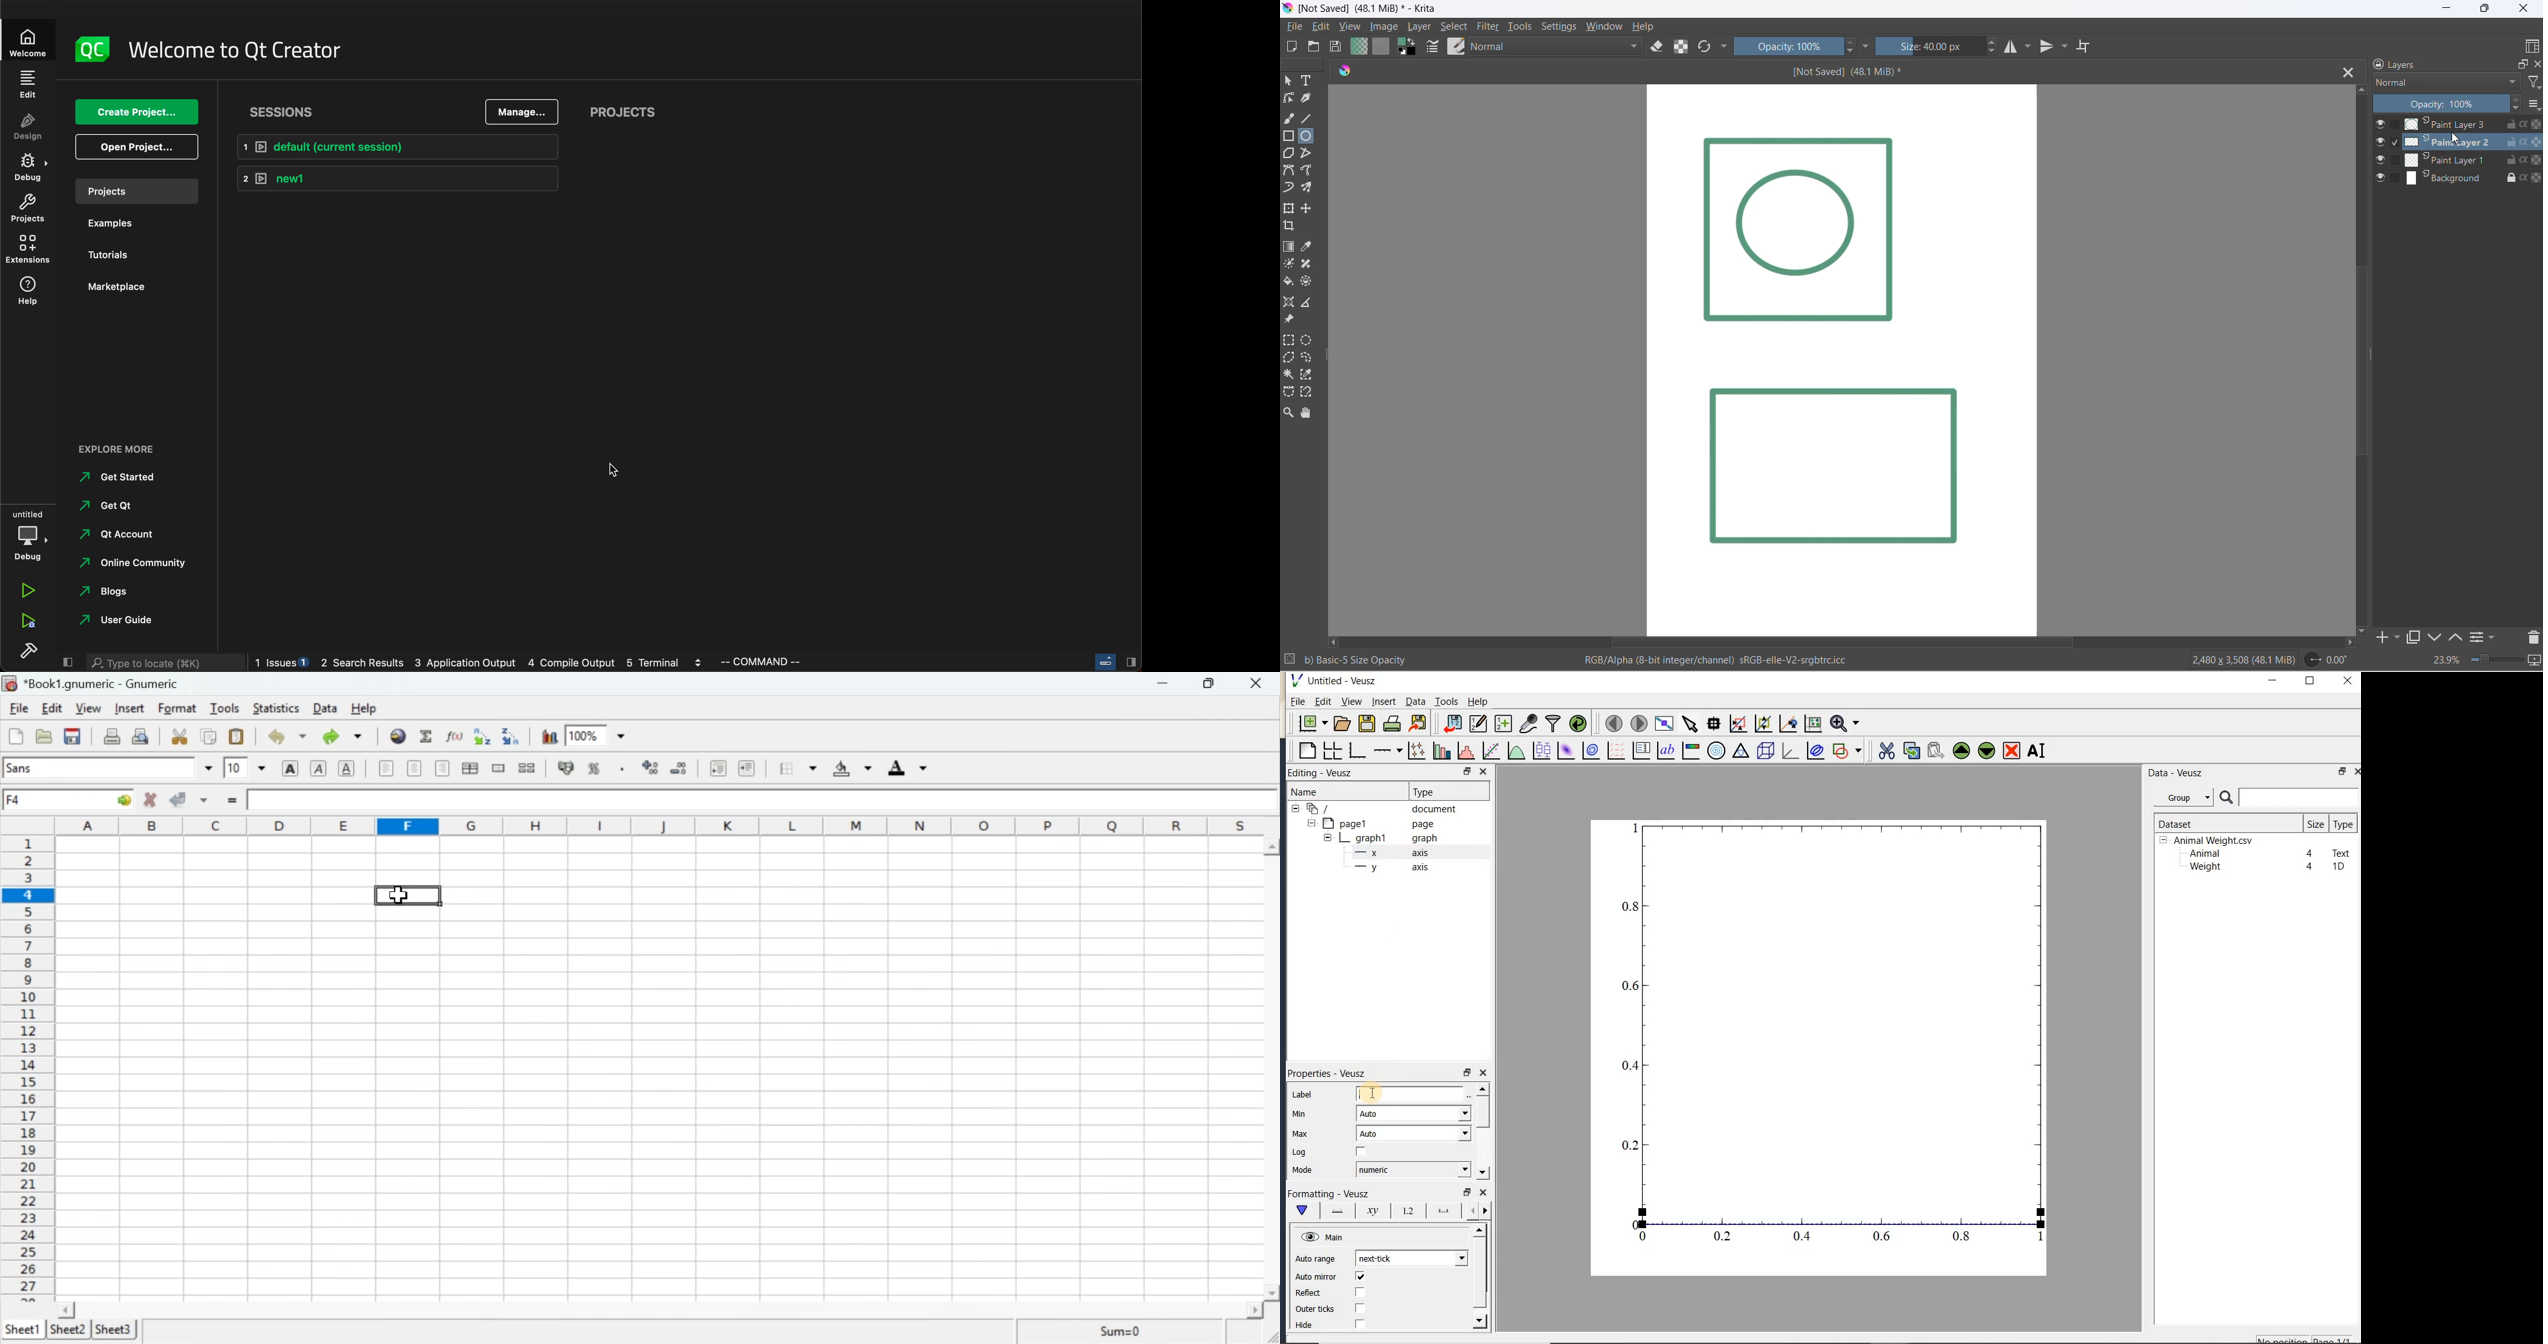 This screenshot has width=2548, height=1344. Describe the element at coordinates (717, 767) in the screenshot. I see `Decrease indent` at that location.